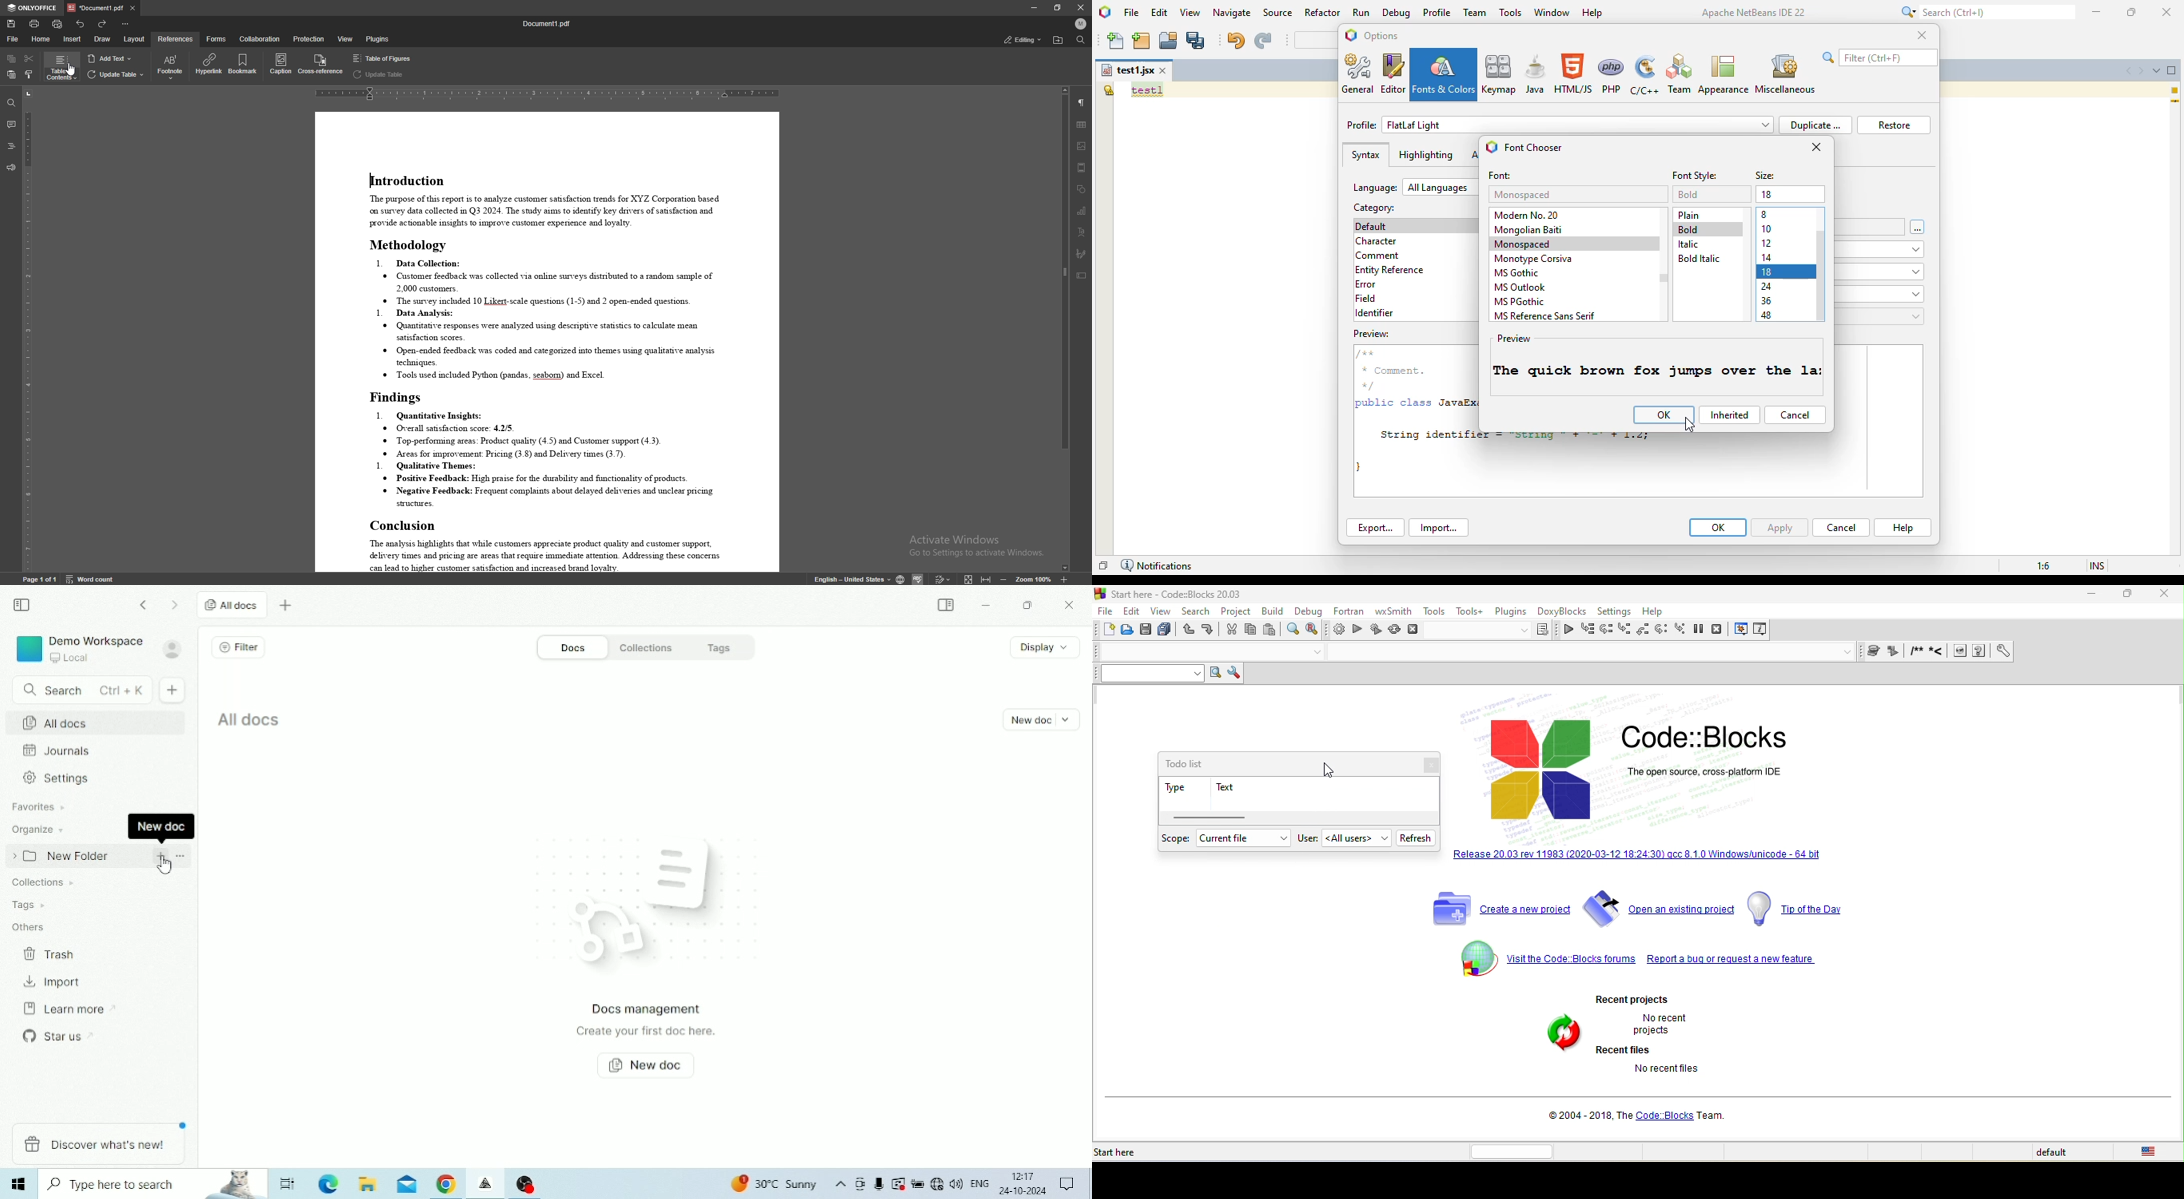 This screenshot has height=1204, width=2184. I want to click on start here, so click(1143, 1153).